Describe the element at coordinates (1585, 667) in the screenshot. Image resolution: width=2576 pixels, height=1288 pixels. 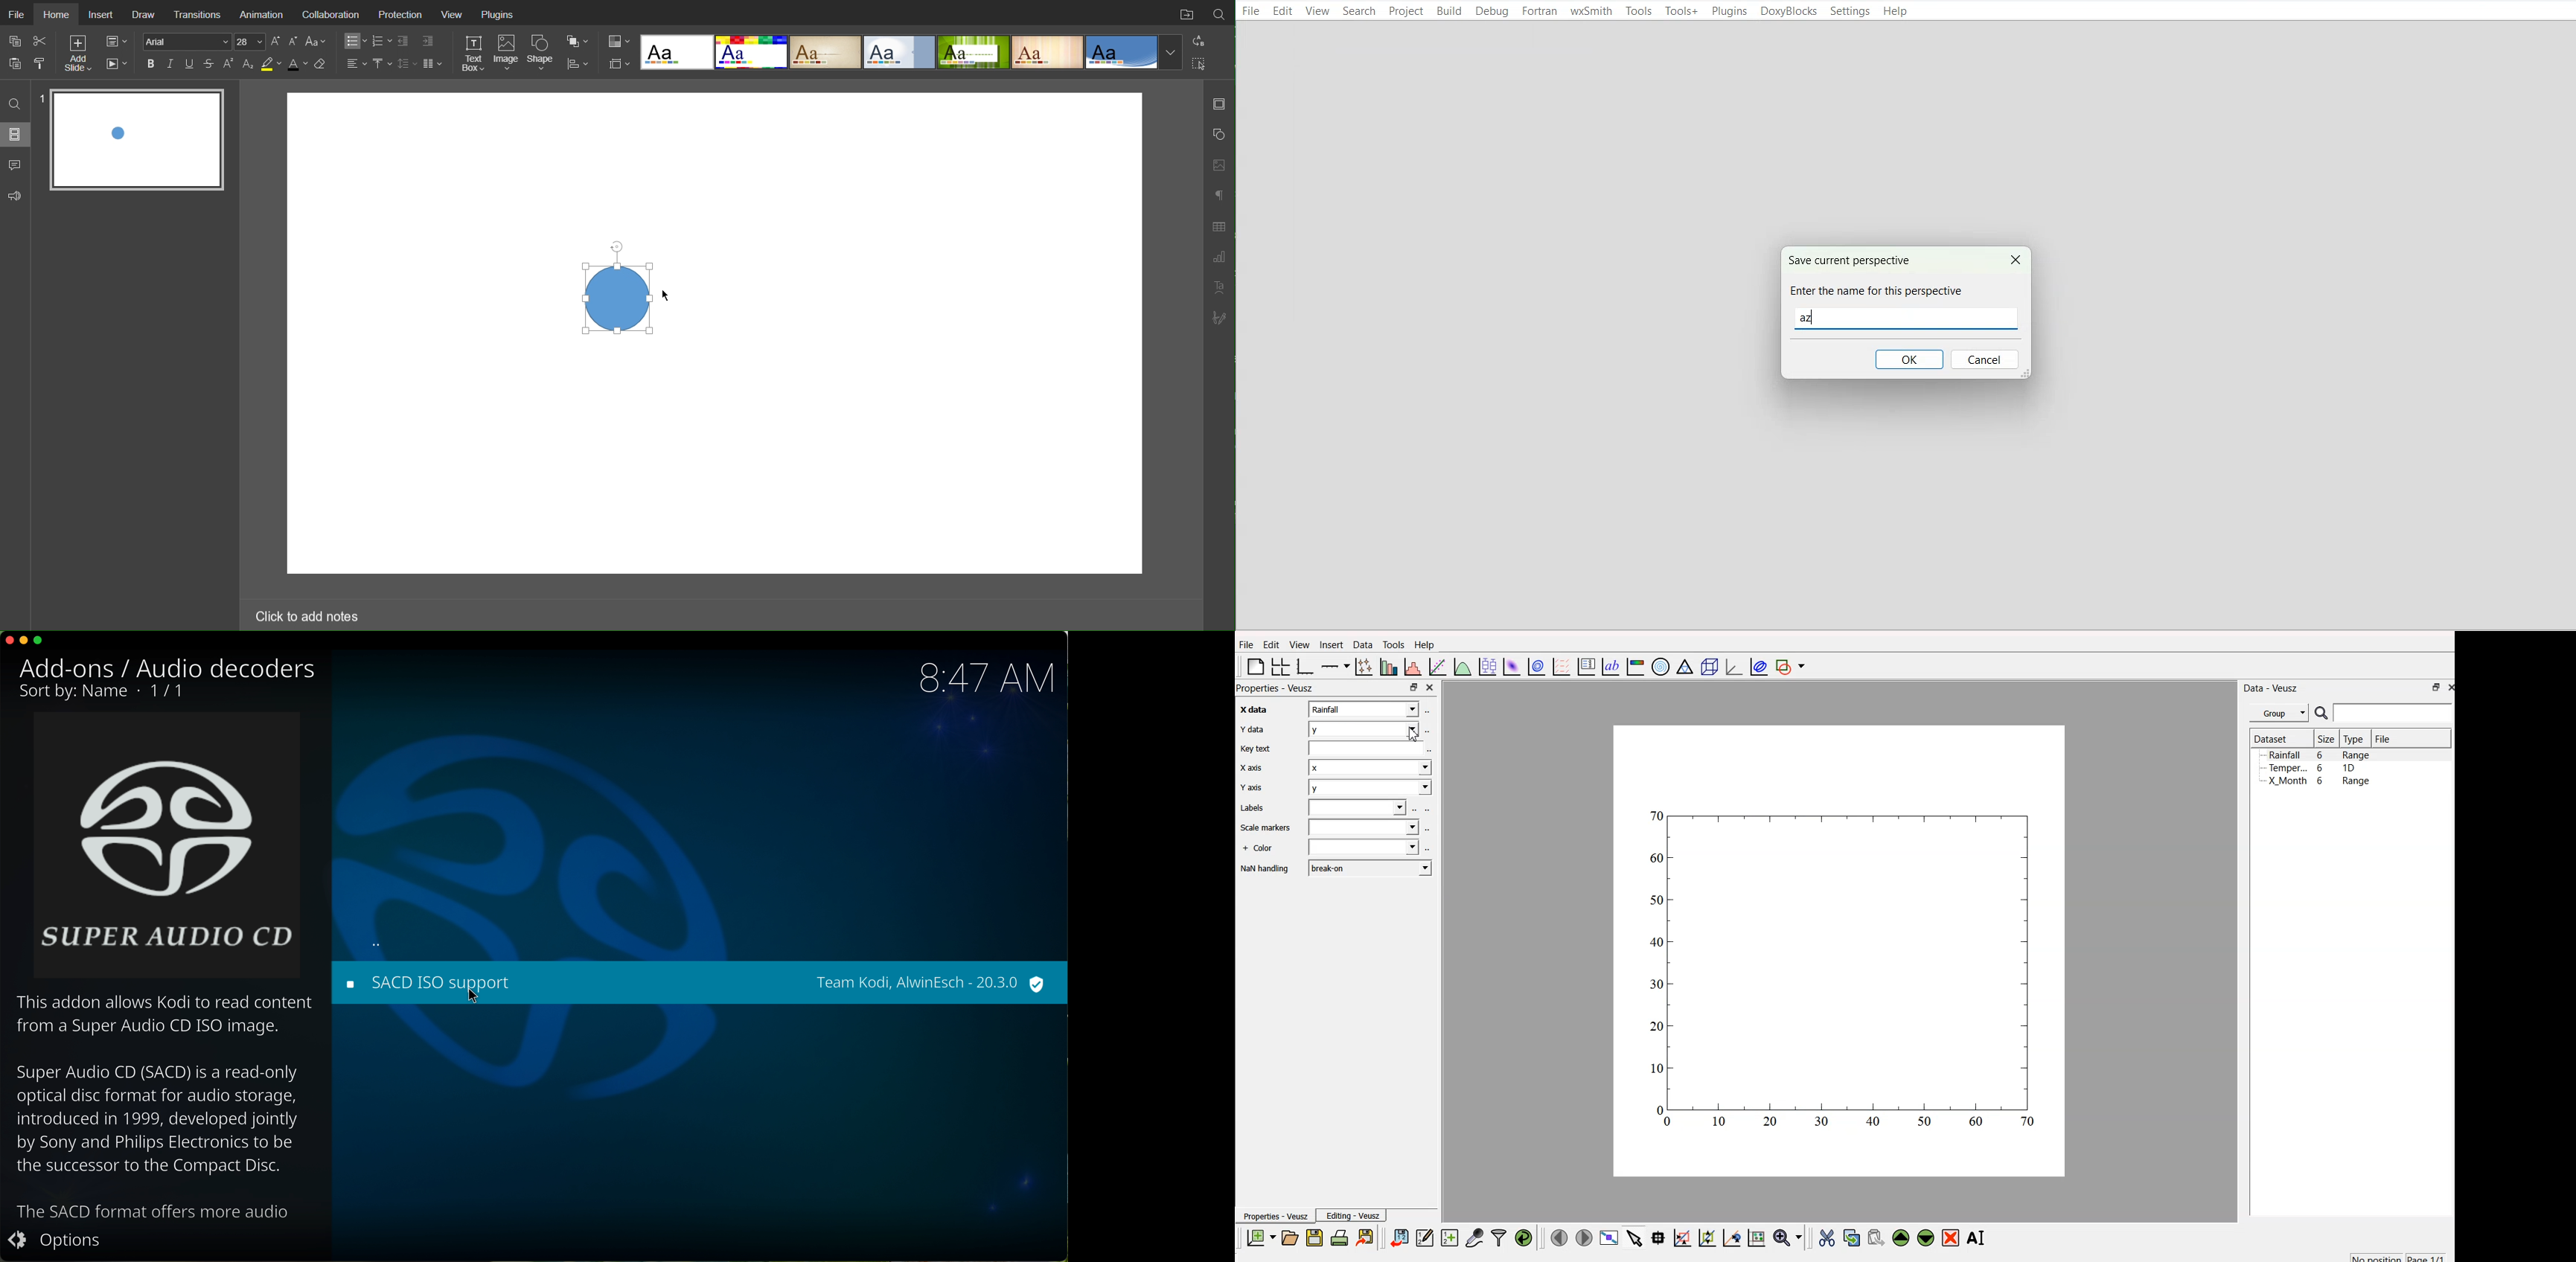
I see `plot key` at that location.